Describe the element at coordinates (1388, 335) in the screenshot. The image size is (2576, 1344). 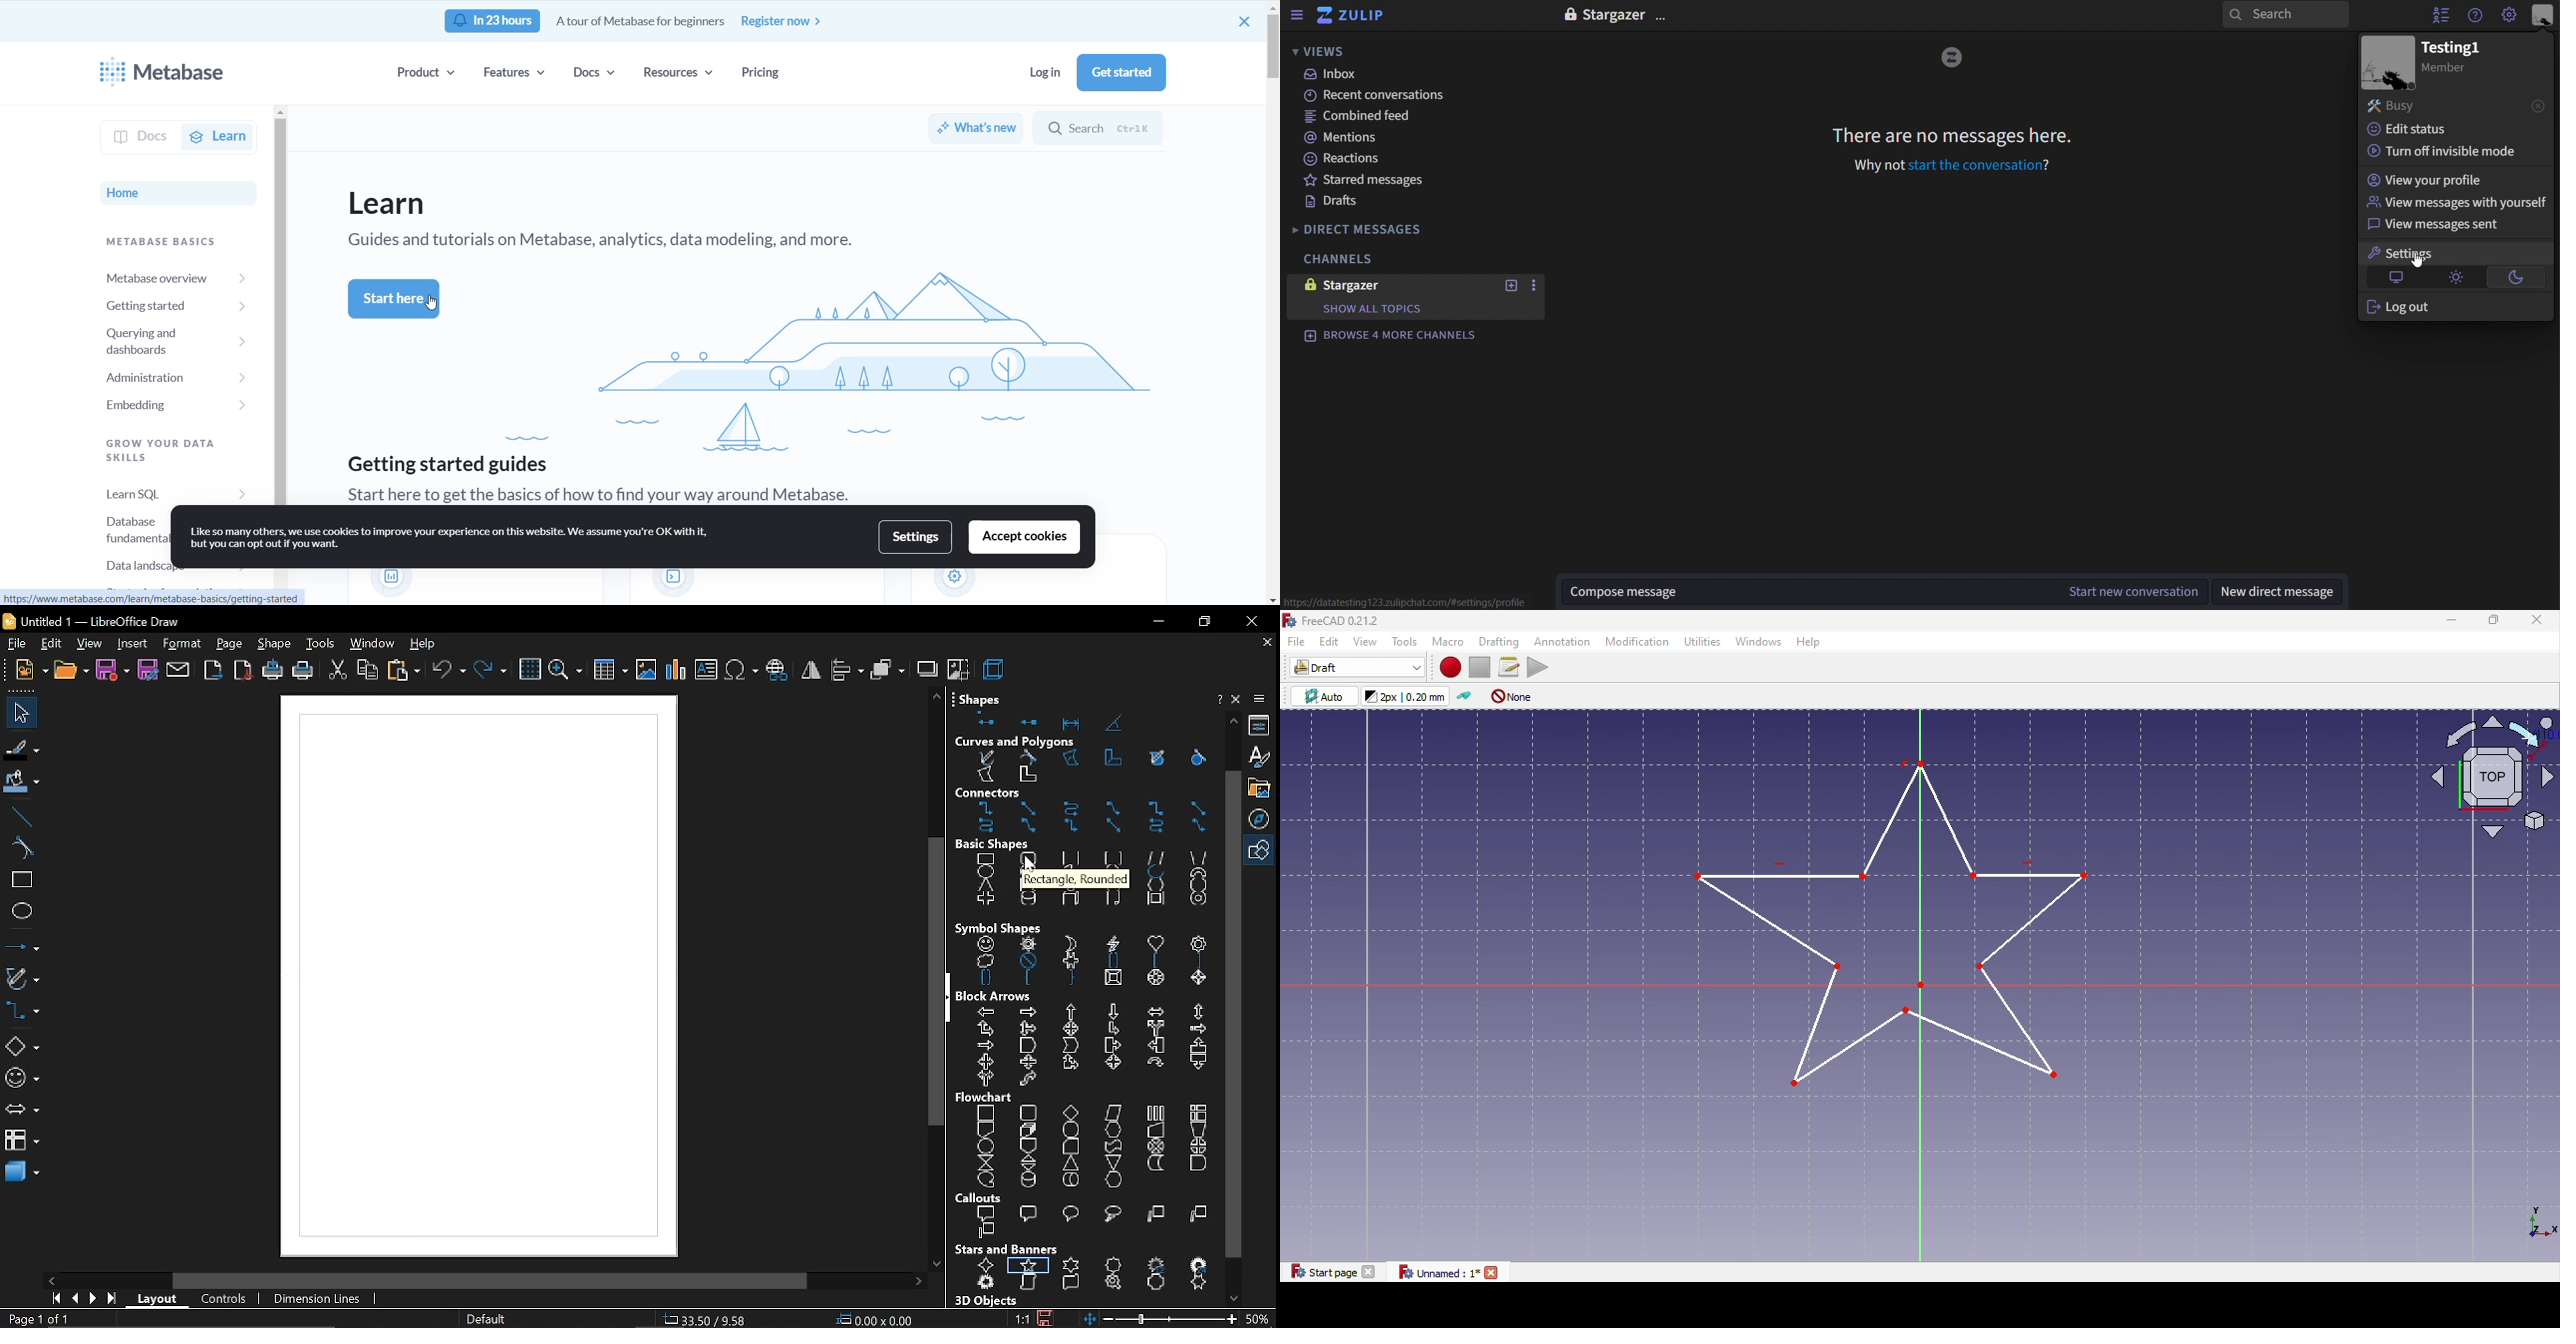
I see `browse 4 more channels` at that location.